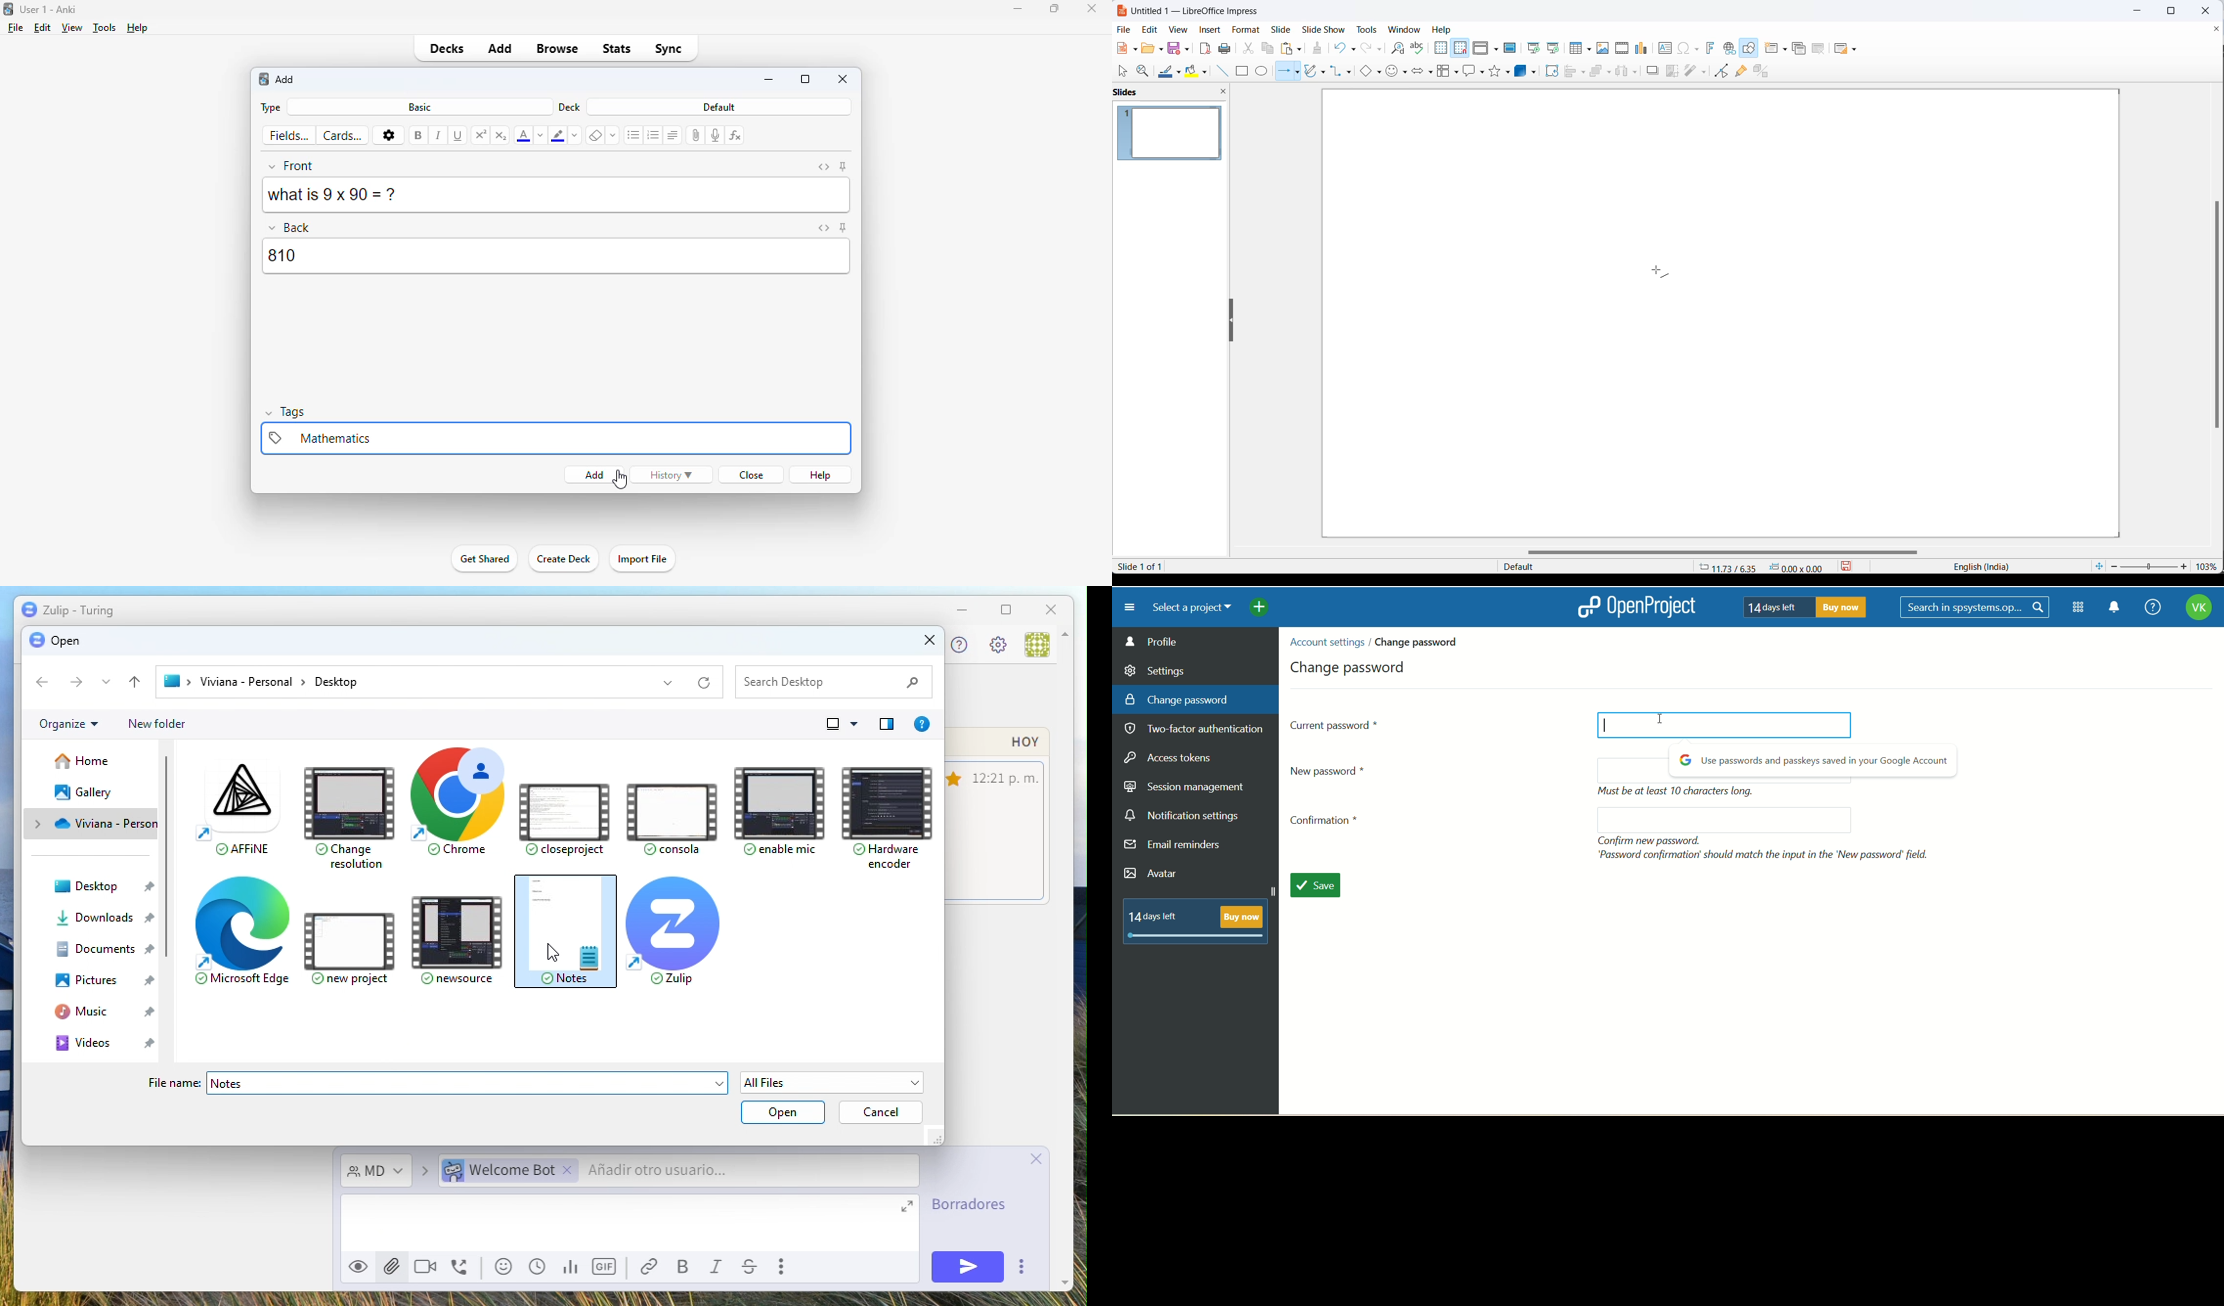 Image resolution: width=2240 pixels, height=1316 pixels. What do you see at coordinates (1579, 47) in the screenshot?
I see `insert table` at bounding box center [1579, 47].